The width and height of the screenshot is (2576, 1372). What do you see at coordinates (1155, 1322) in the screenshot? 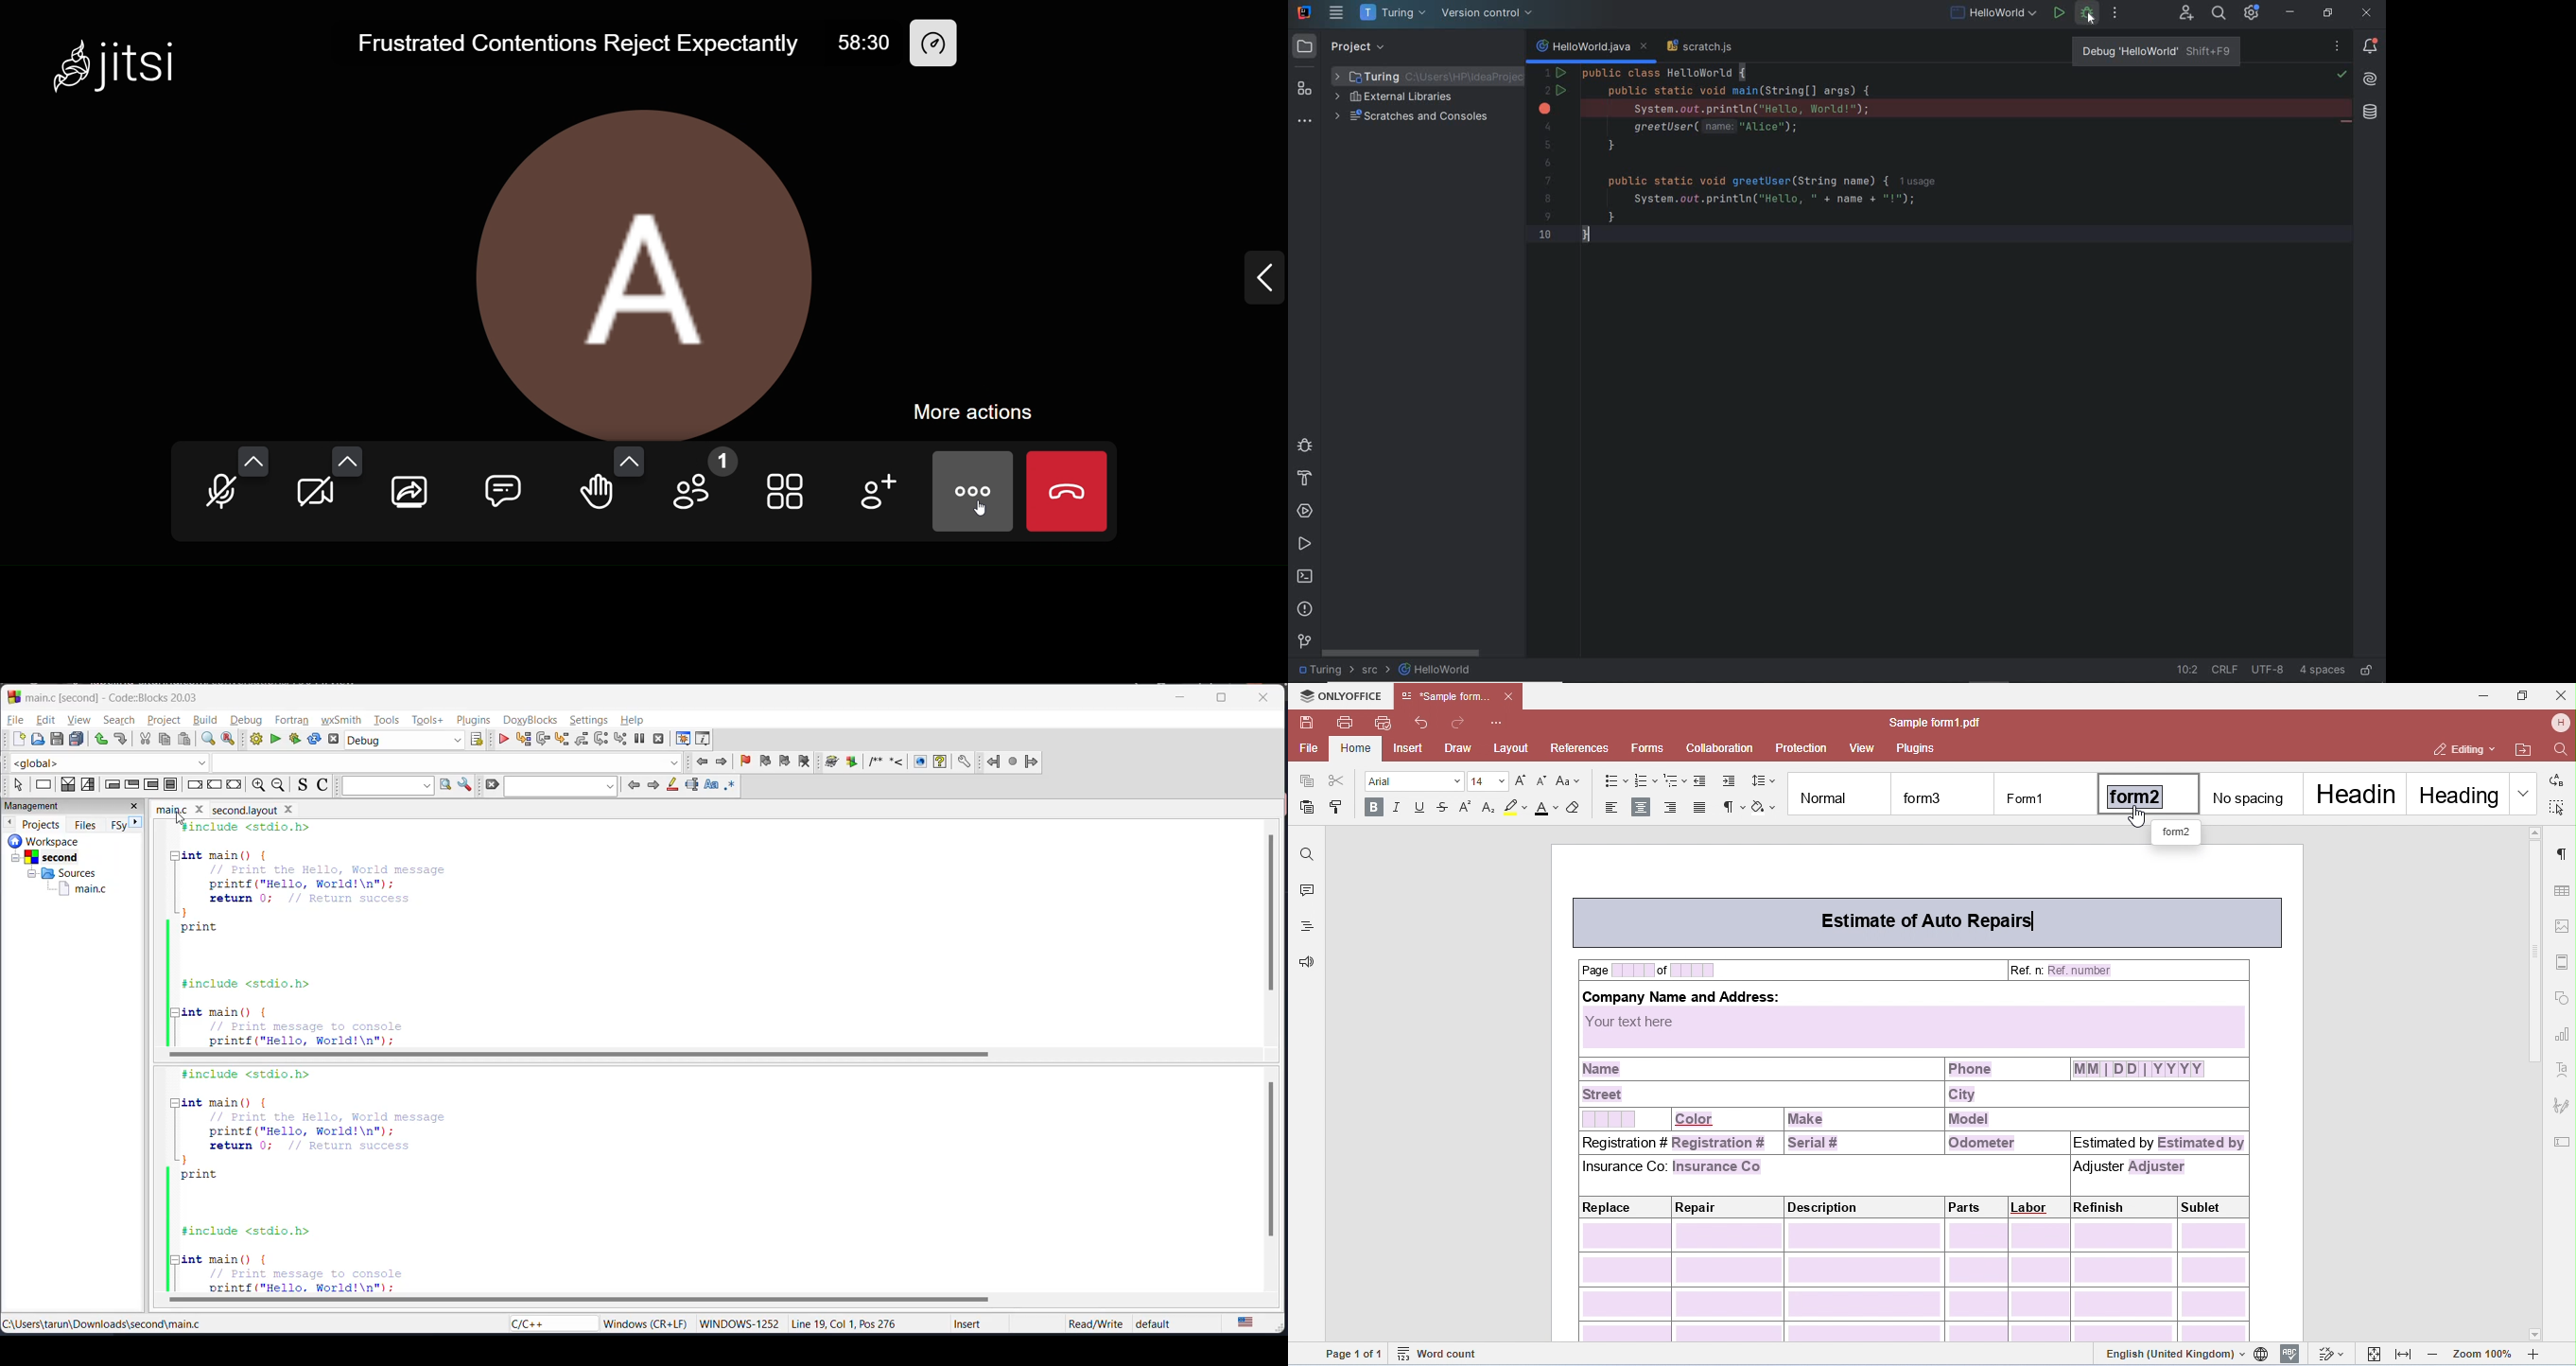
I see `default` at bounding box center [1155, 1322].